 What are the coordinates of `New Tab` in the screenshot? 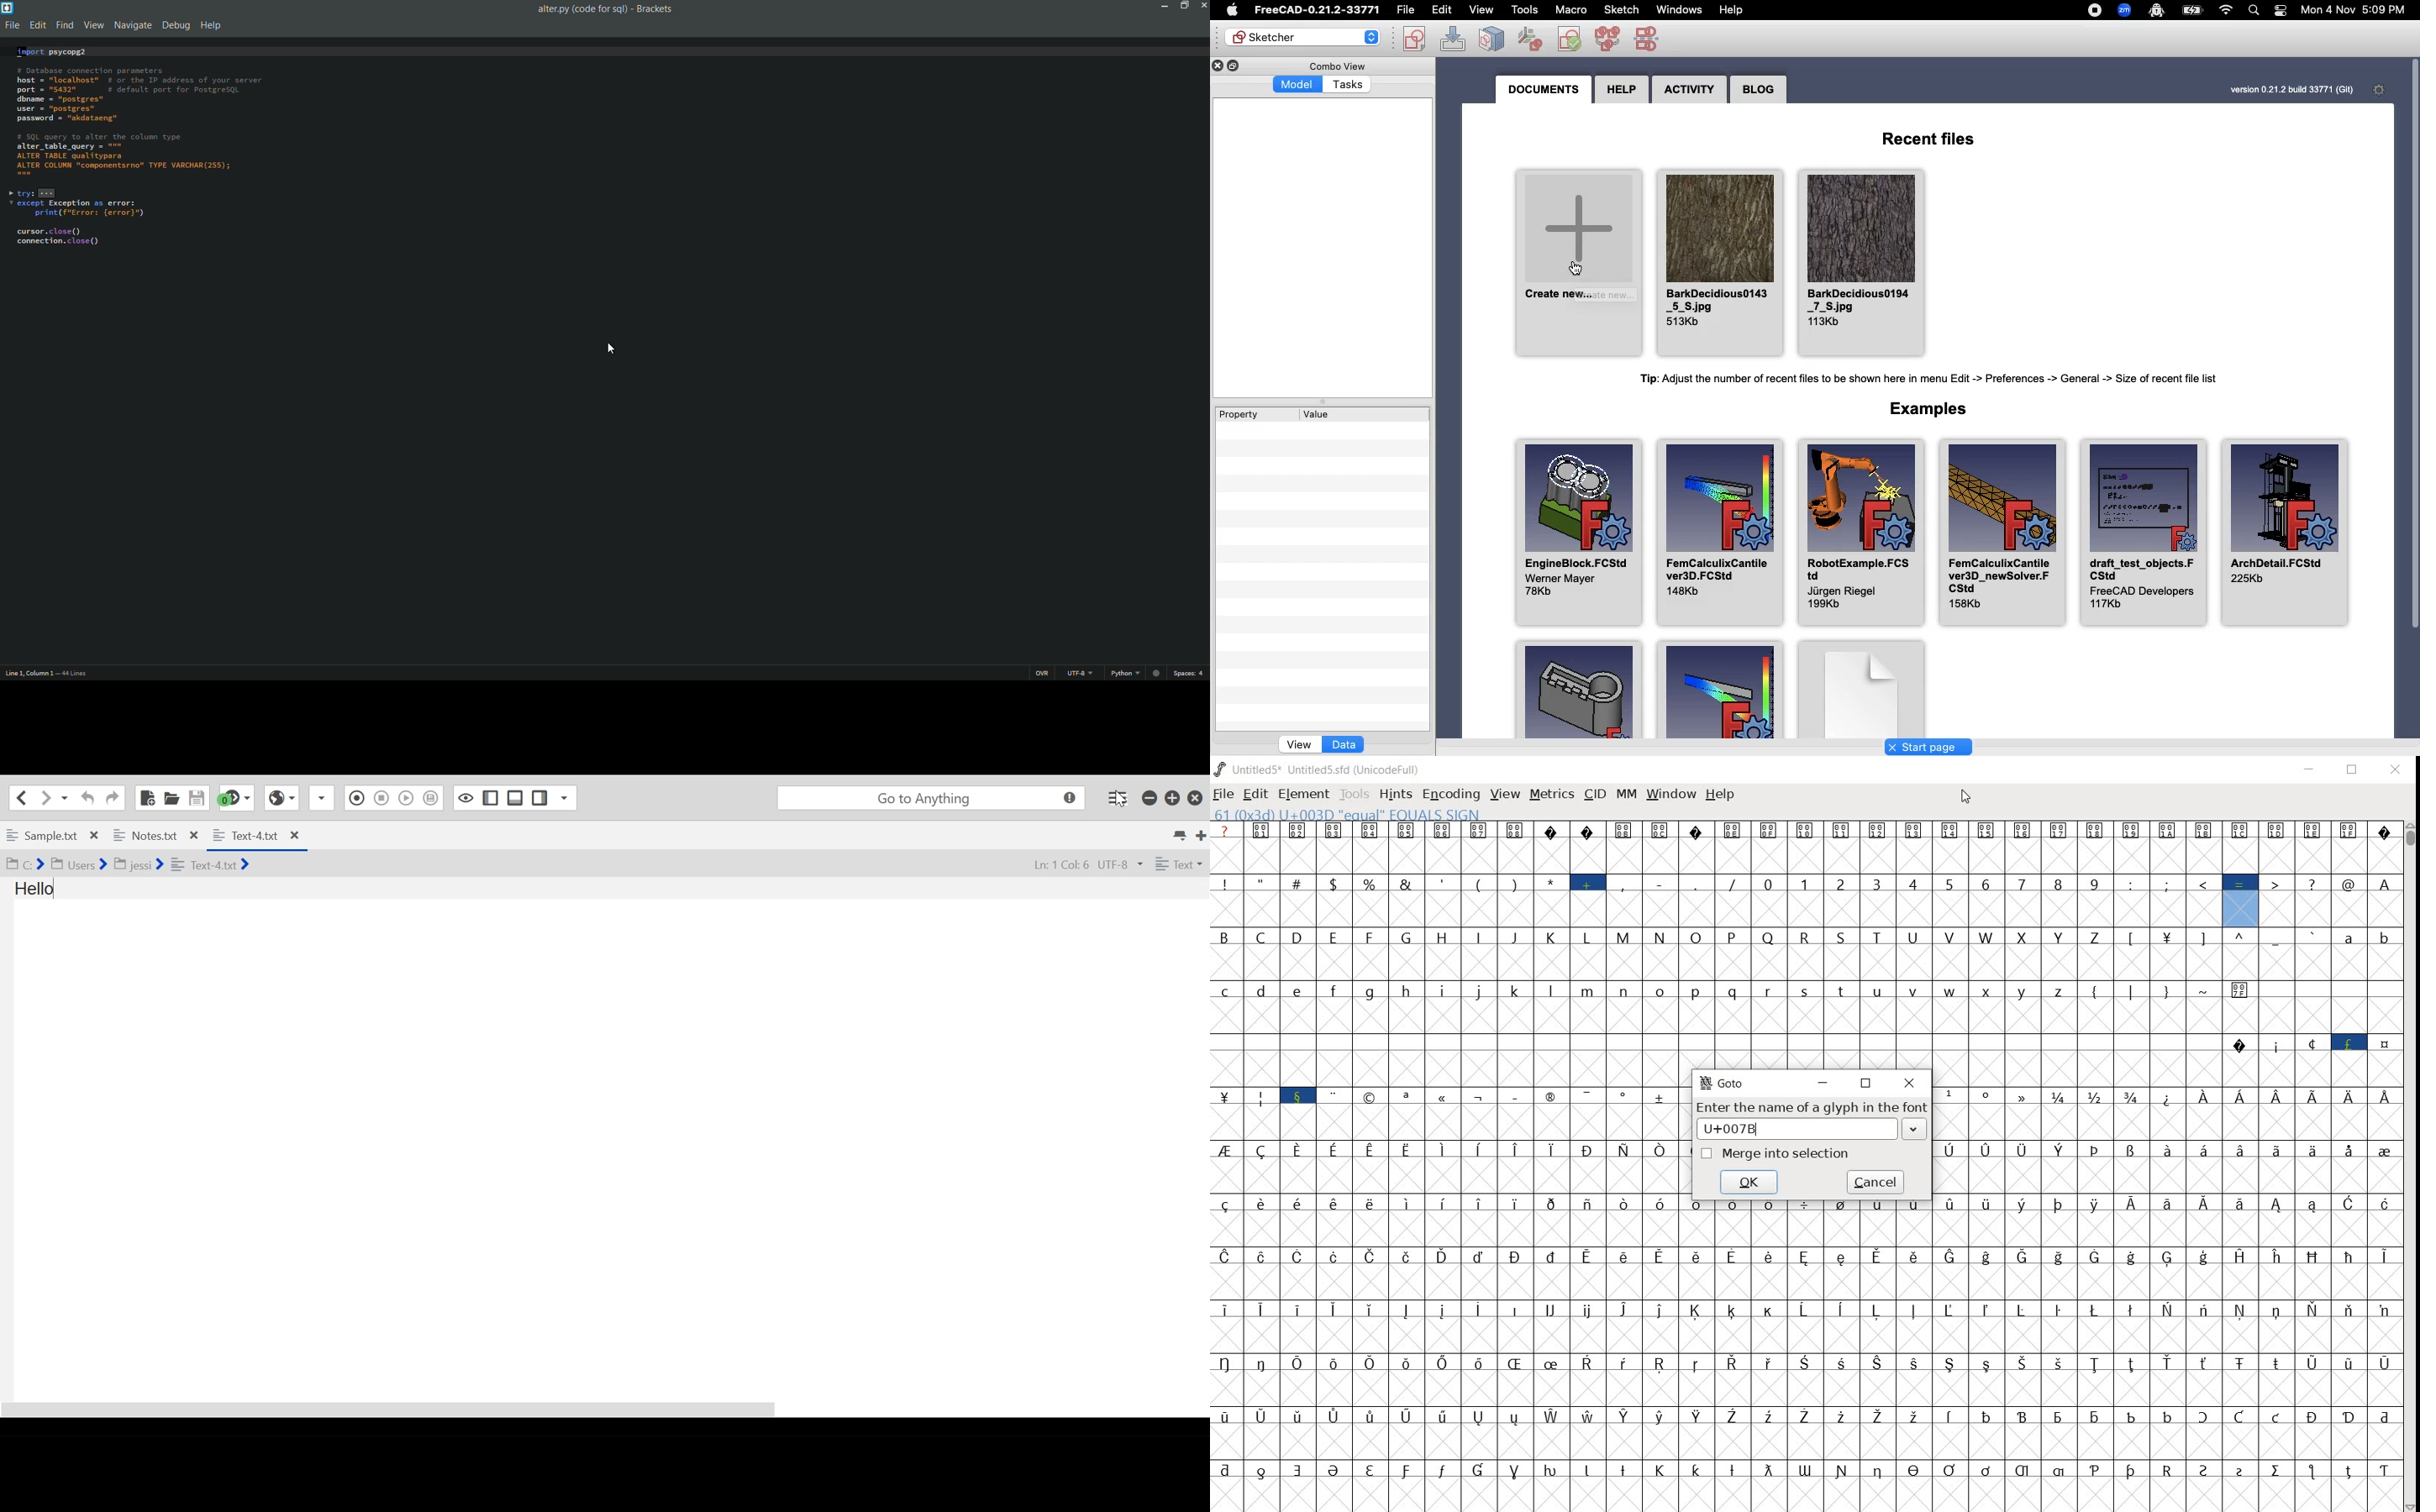 It's located at (1202, 836).